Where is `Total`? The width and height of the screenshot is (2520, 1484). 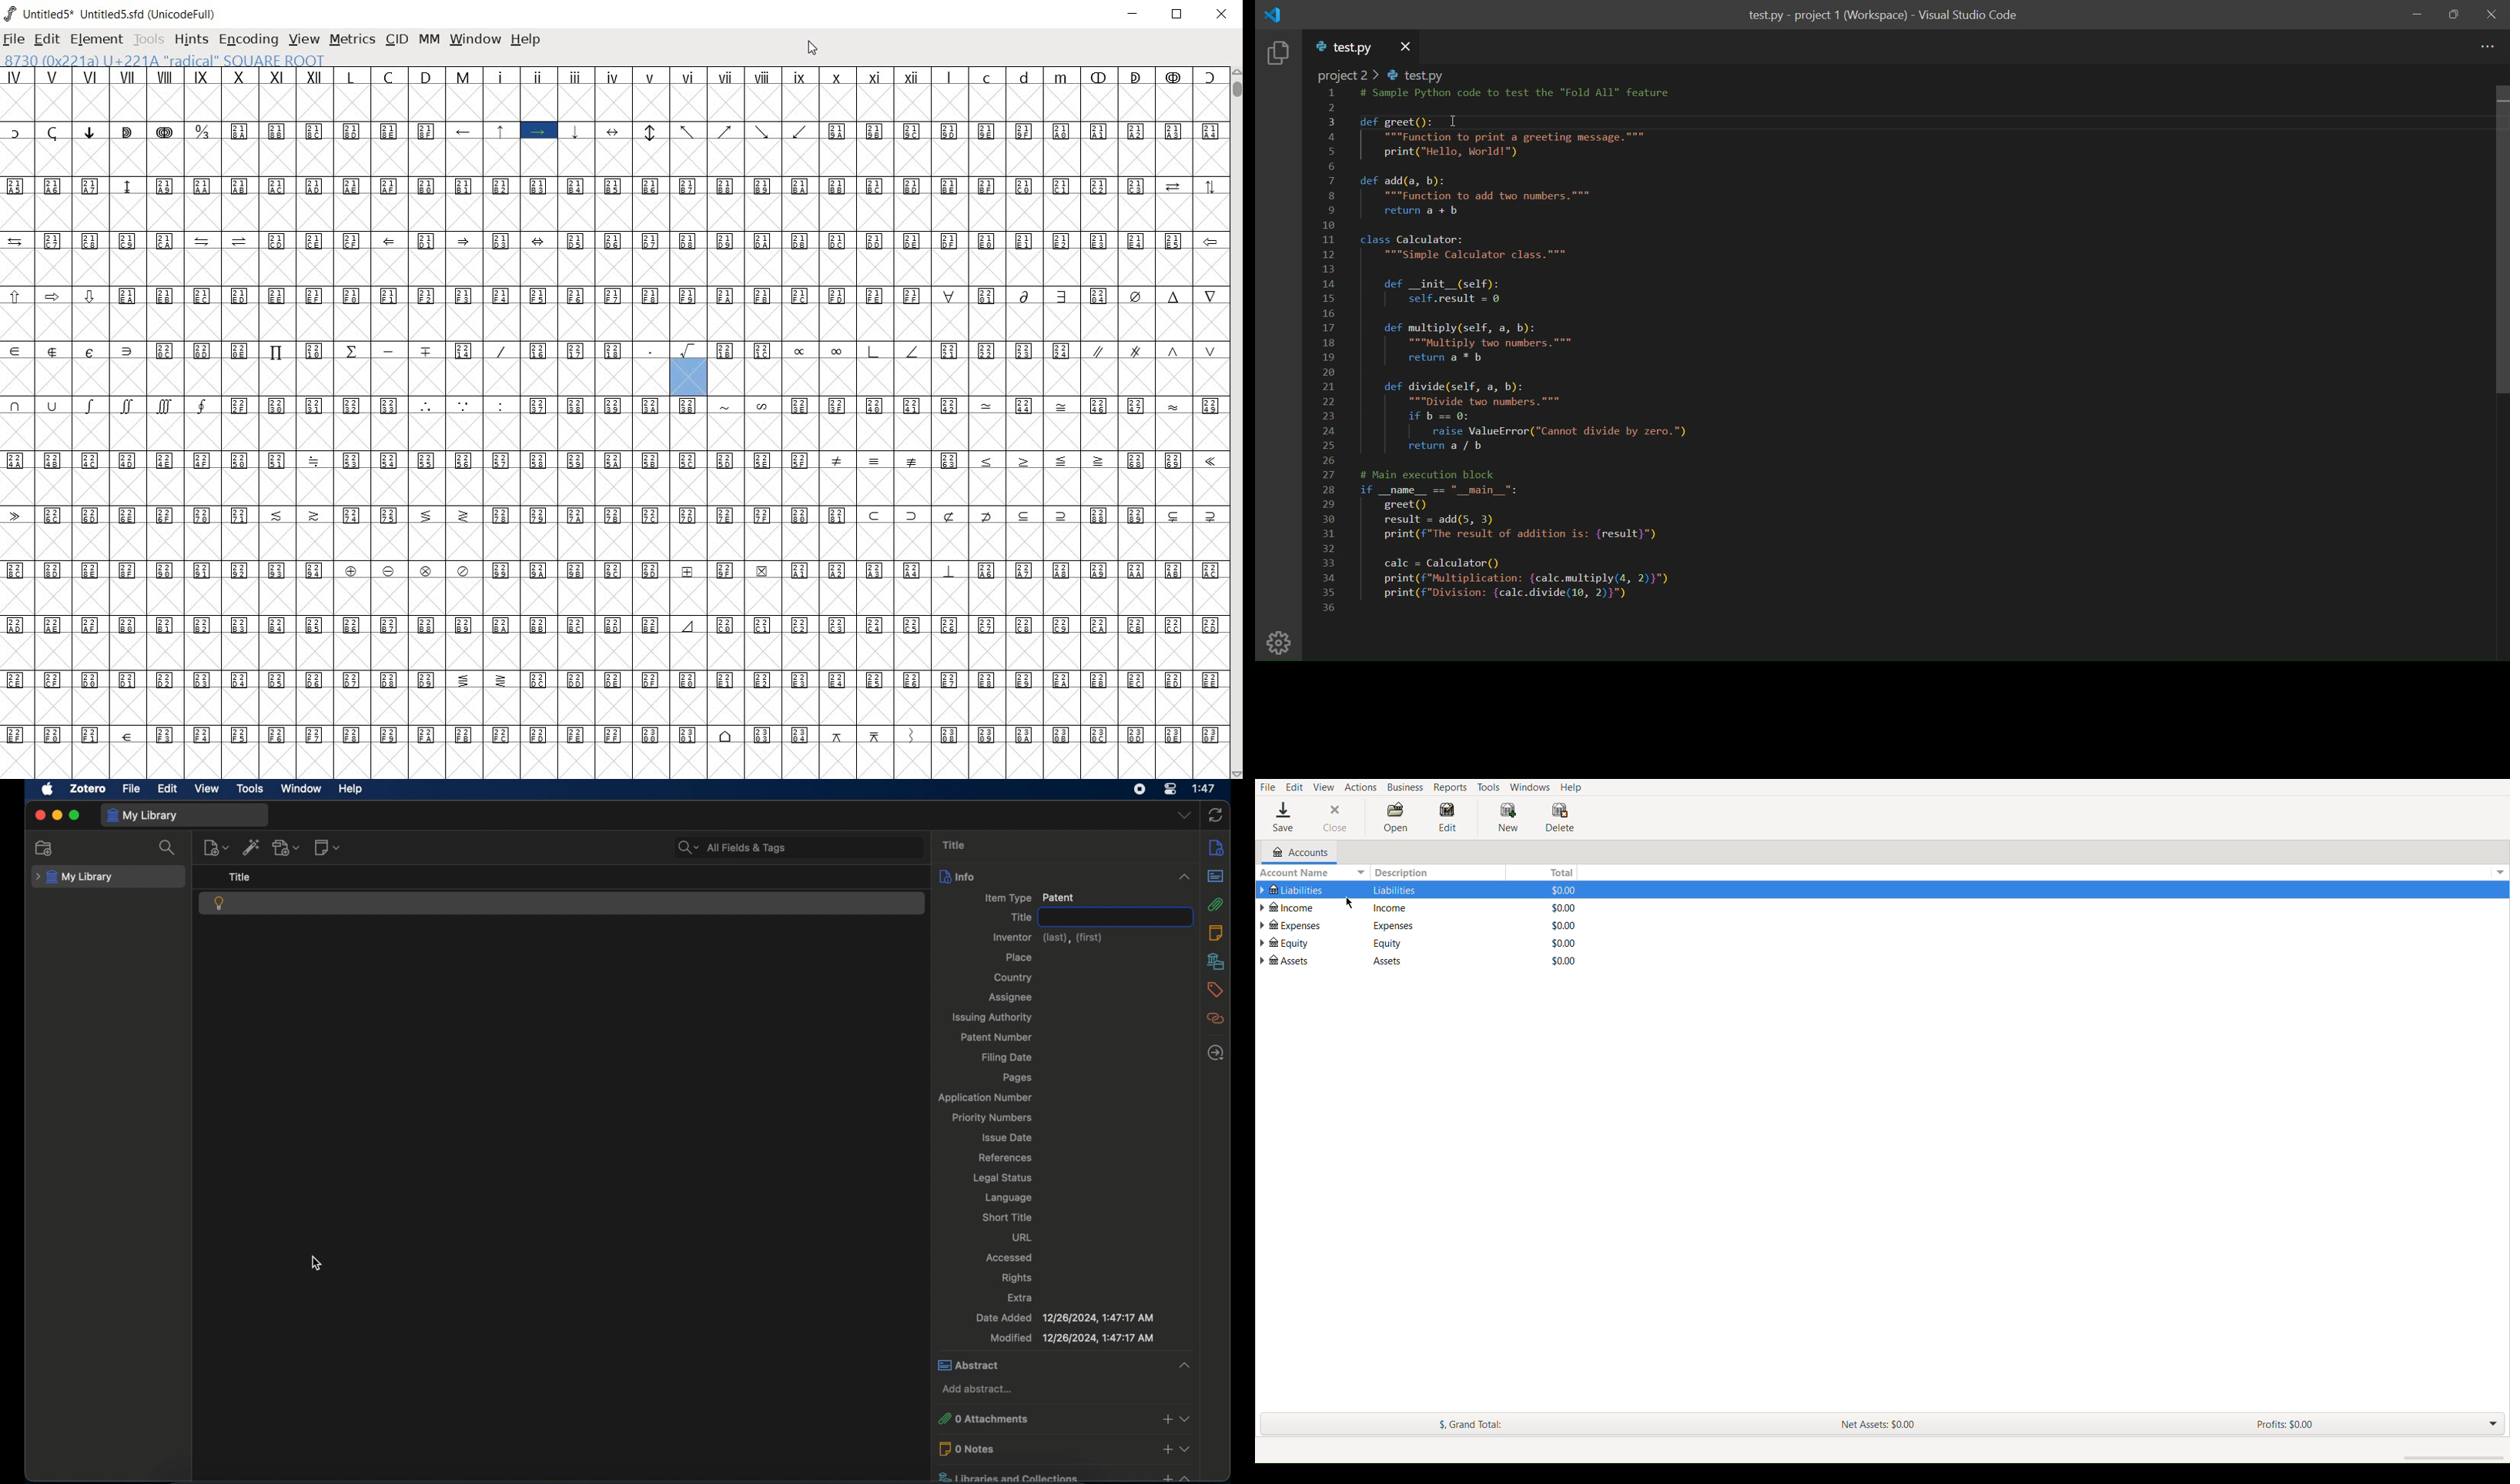
Total is located at coordinates (1568, 962).